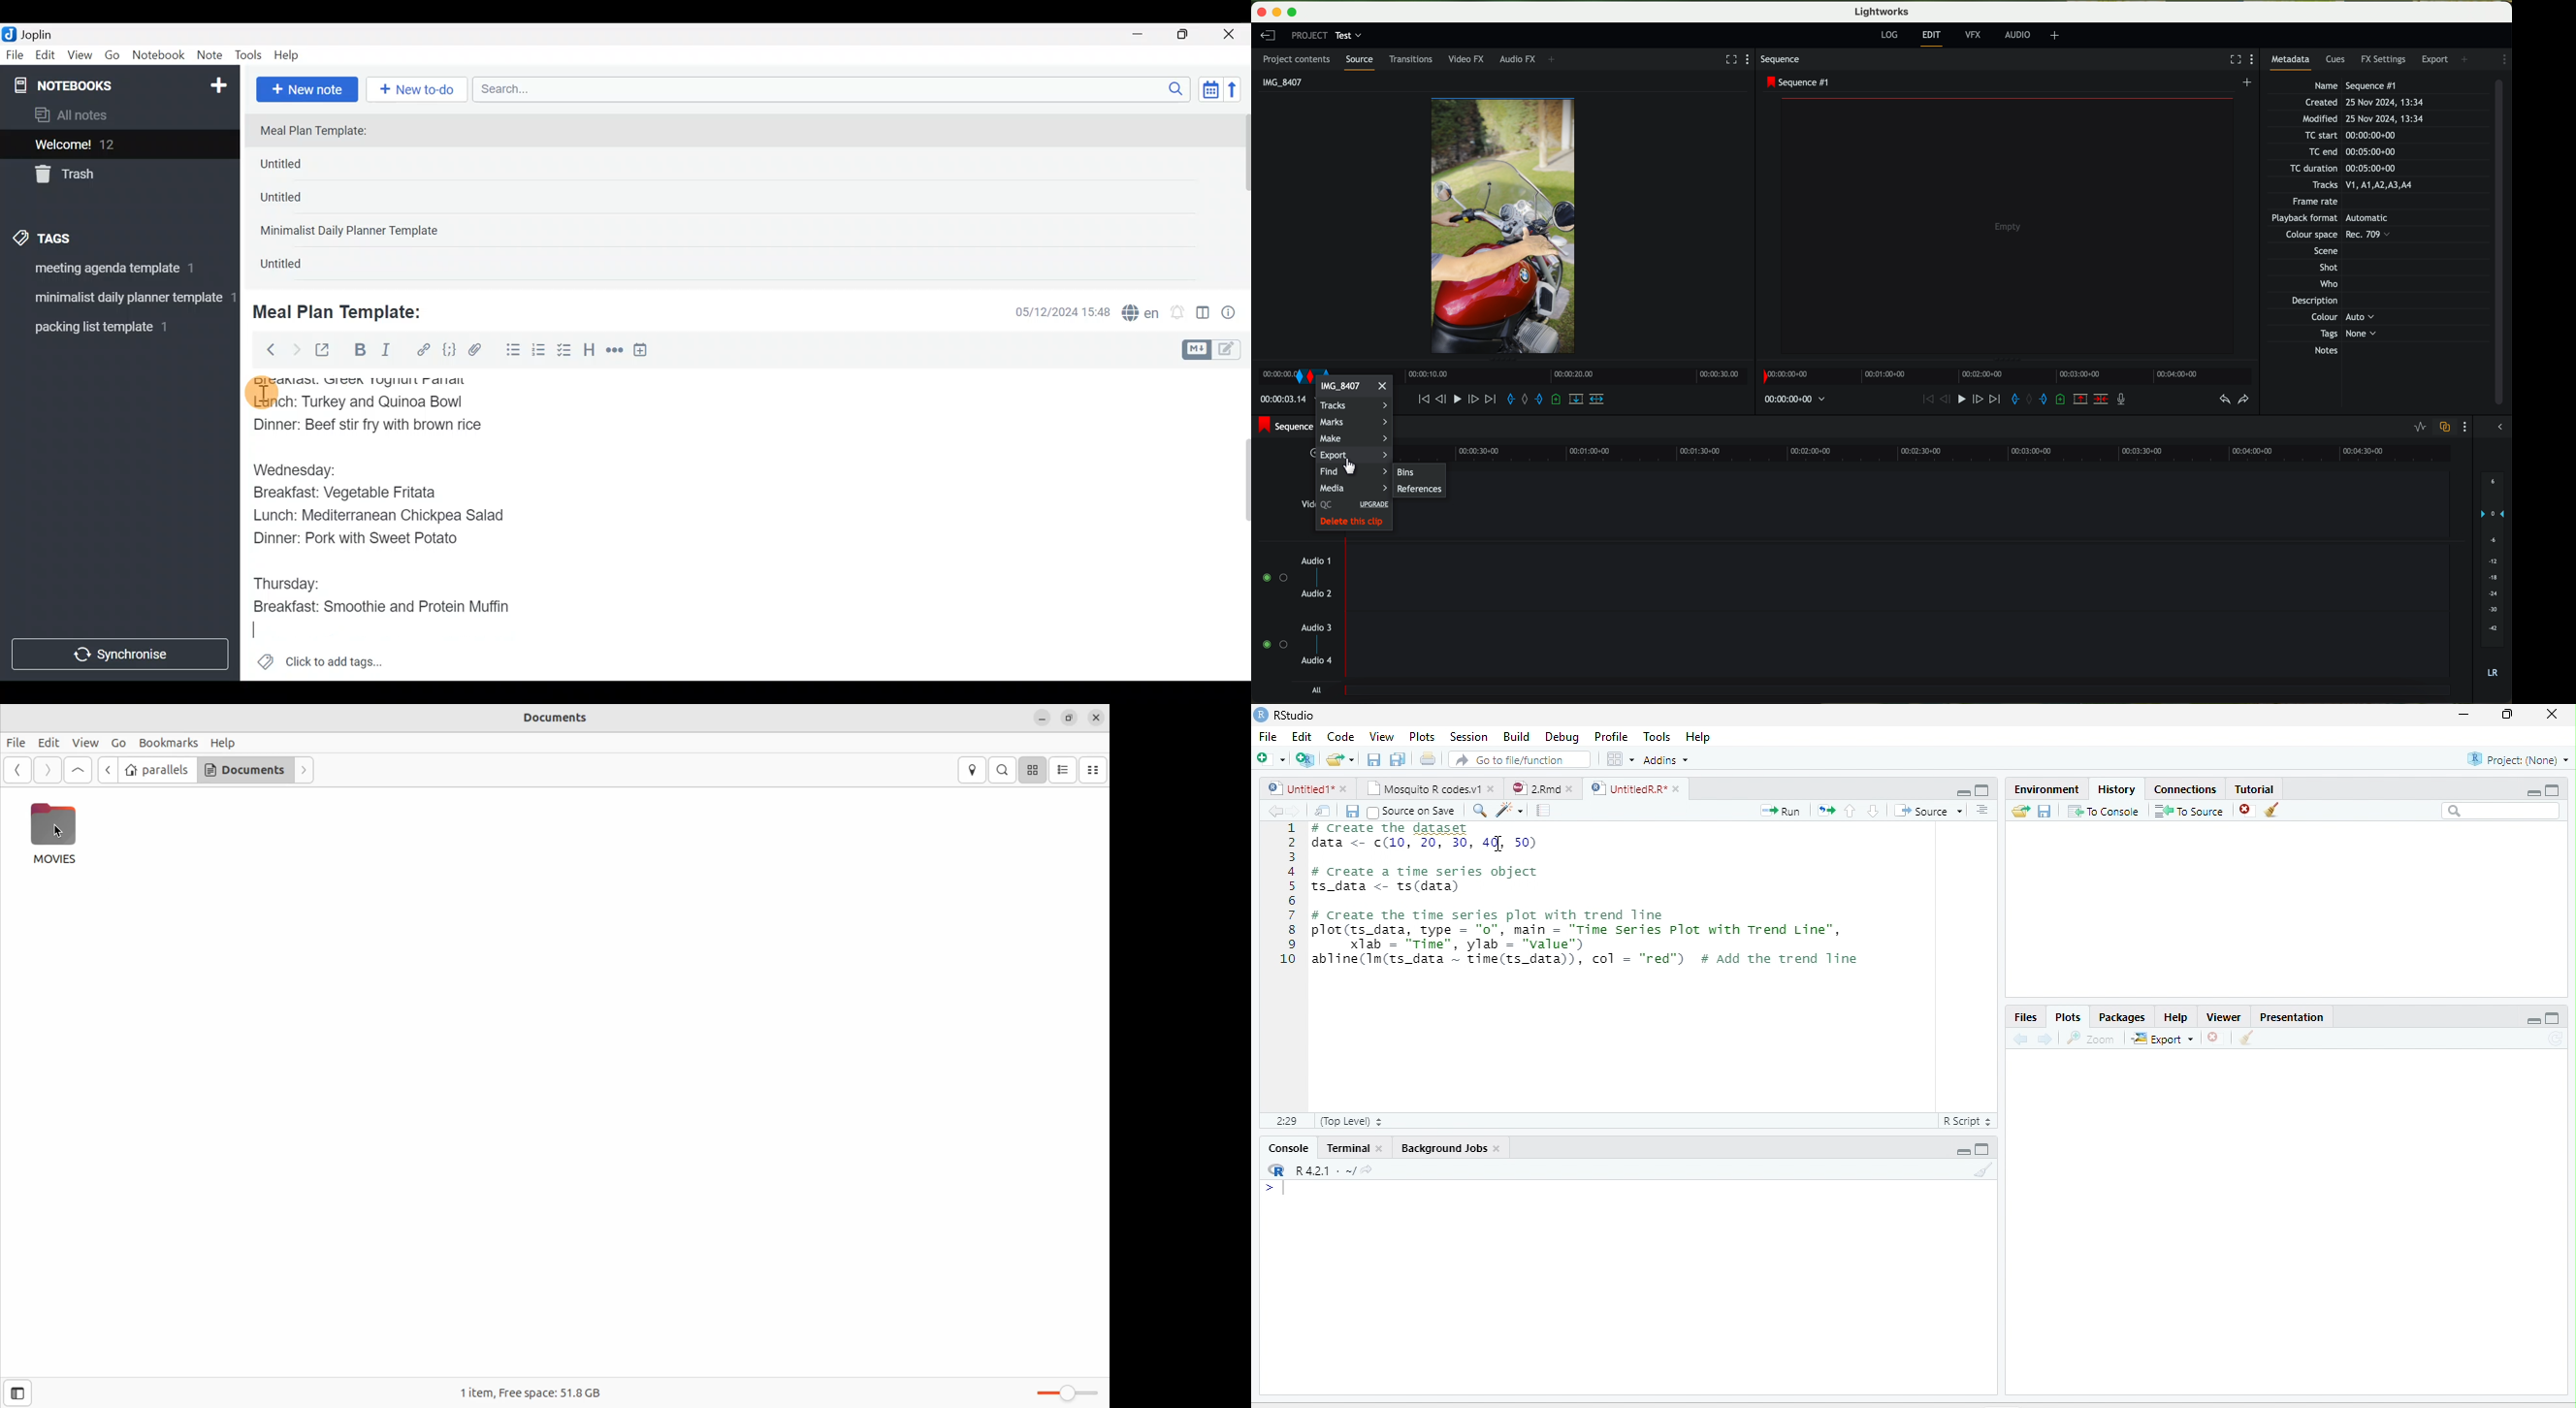  What do you see at coordinates (2500, 811) in the screenshot?
I see `Search bar` at bounding box center [2500, 811].